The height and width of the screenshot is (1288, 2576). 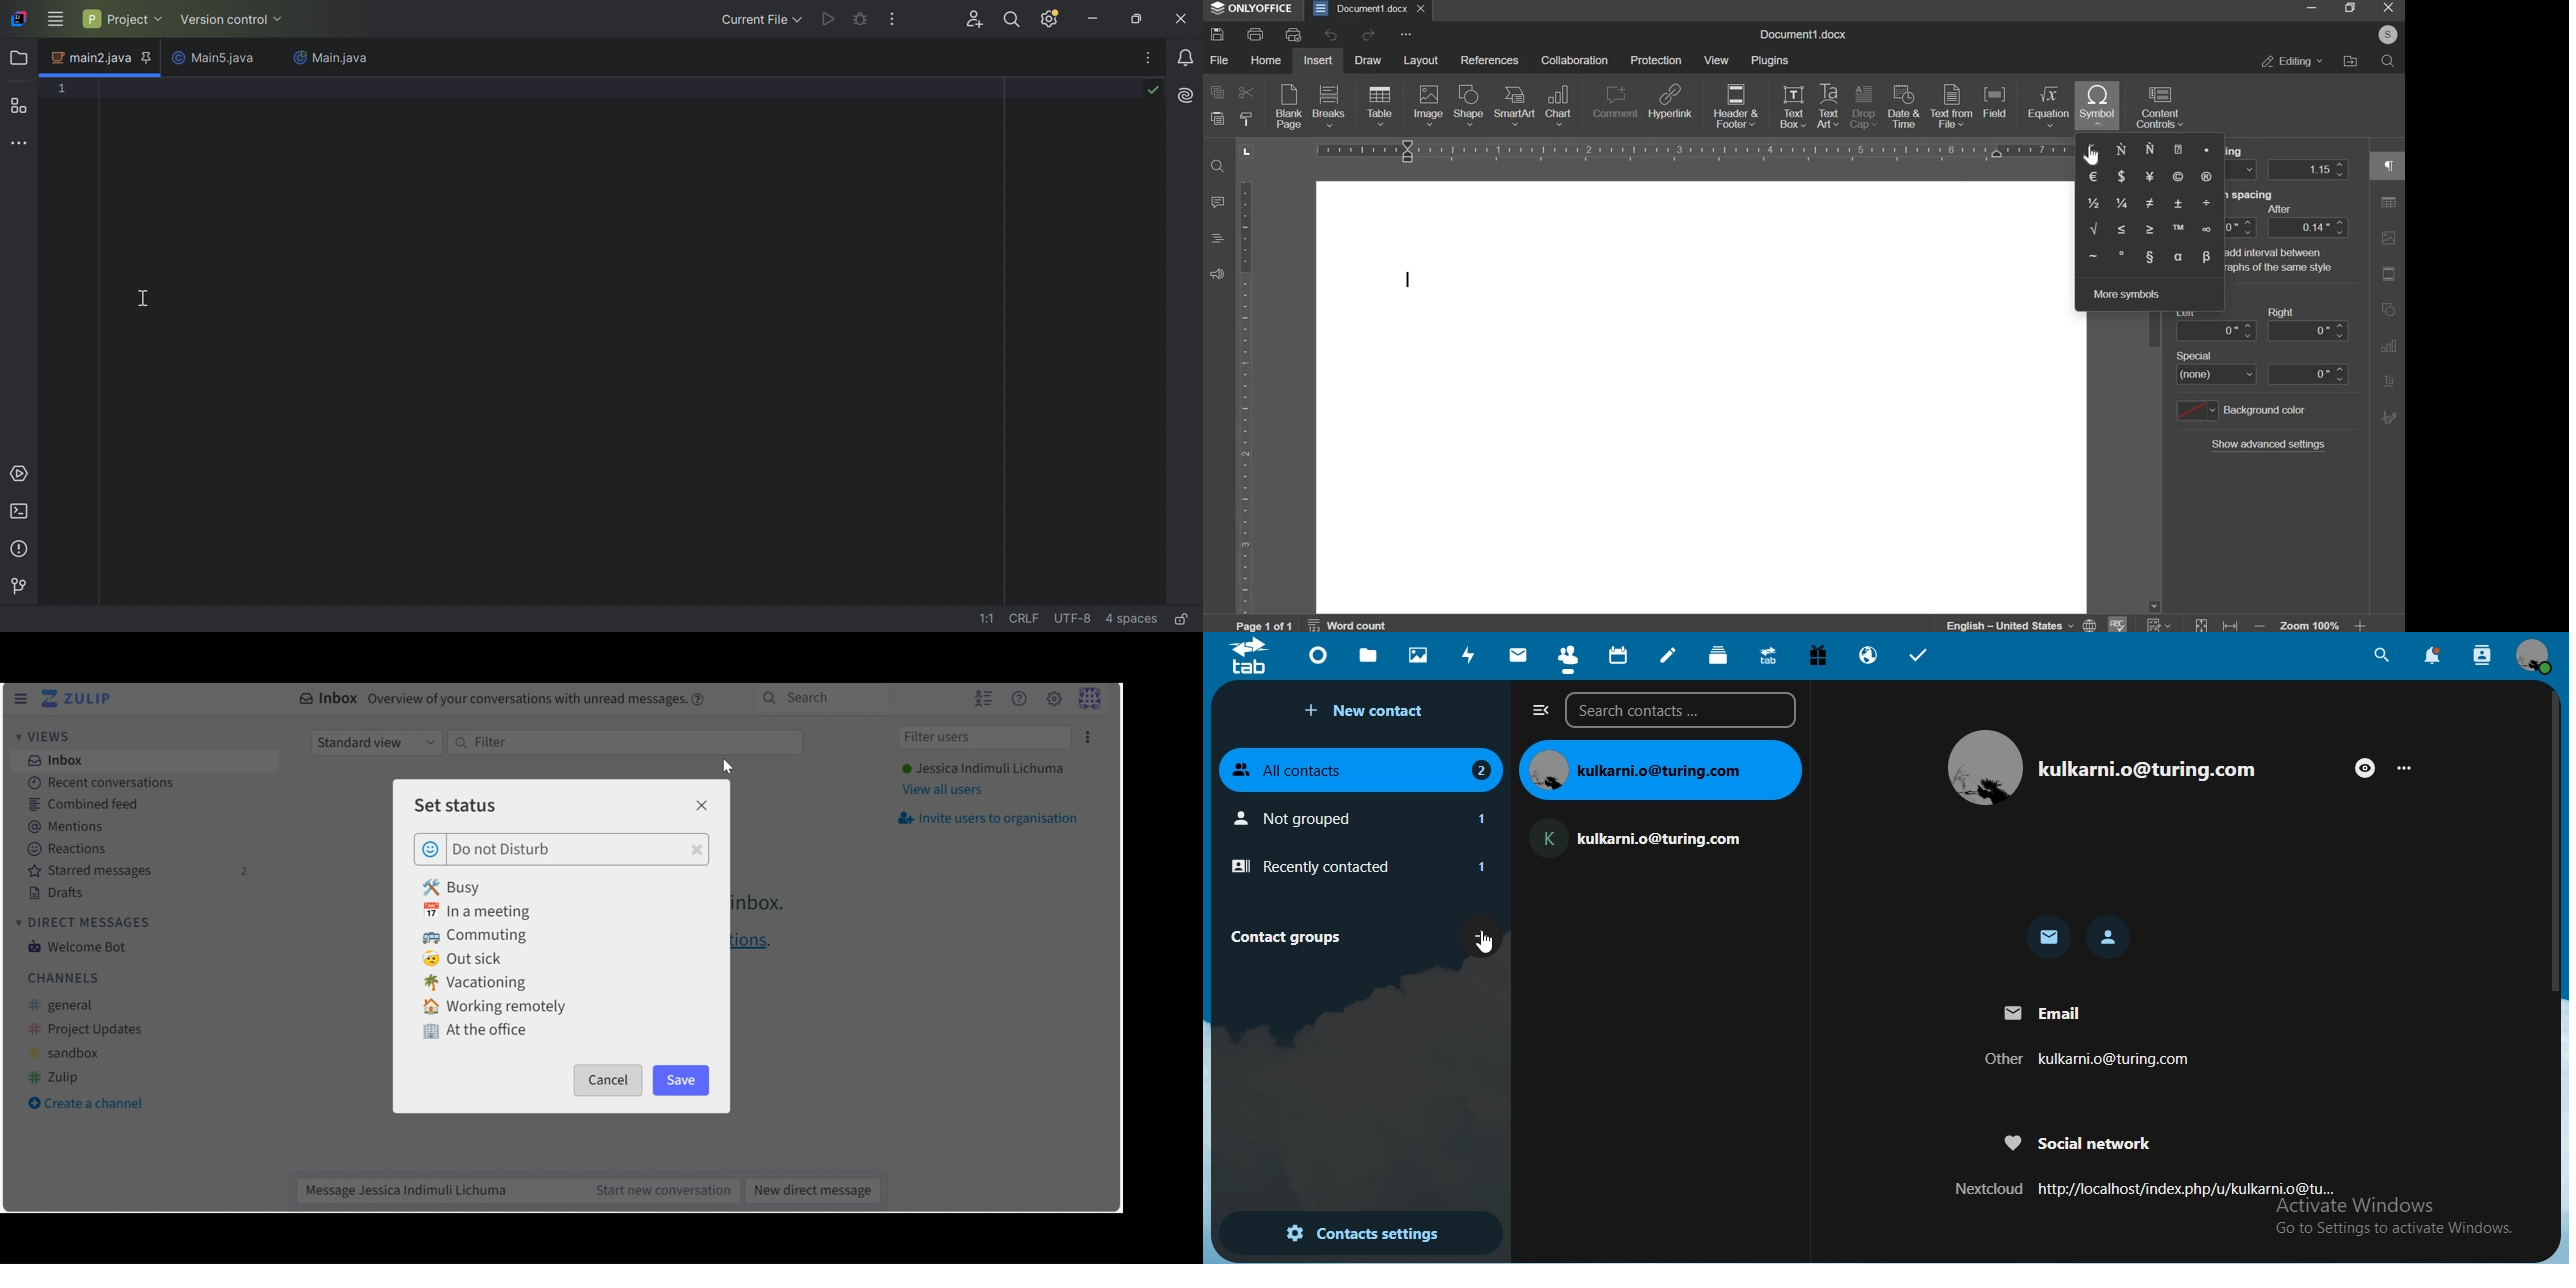 What do you see at coordinates (2389, 61) in the screenshot?
I see `search` at bounding box center [2389, 61].